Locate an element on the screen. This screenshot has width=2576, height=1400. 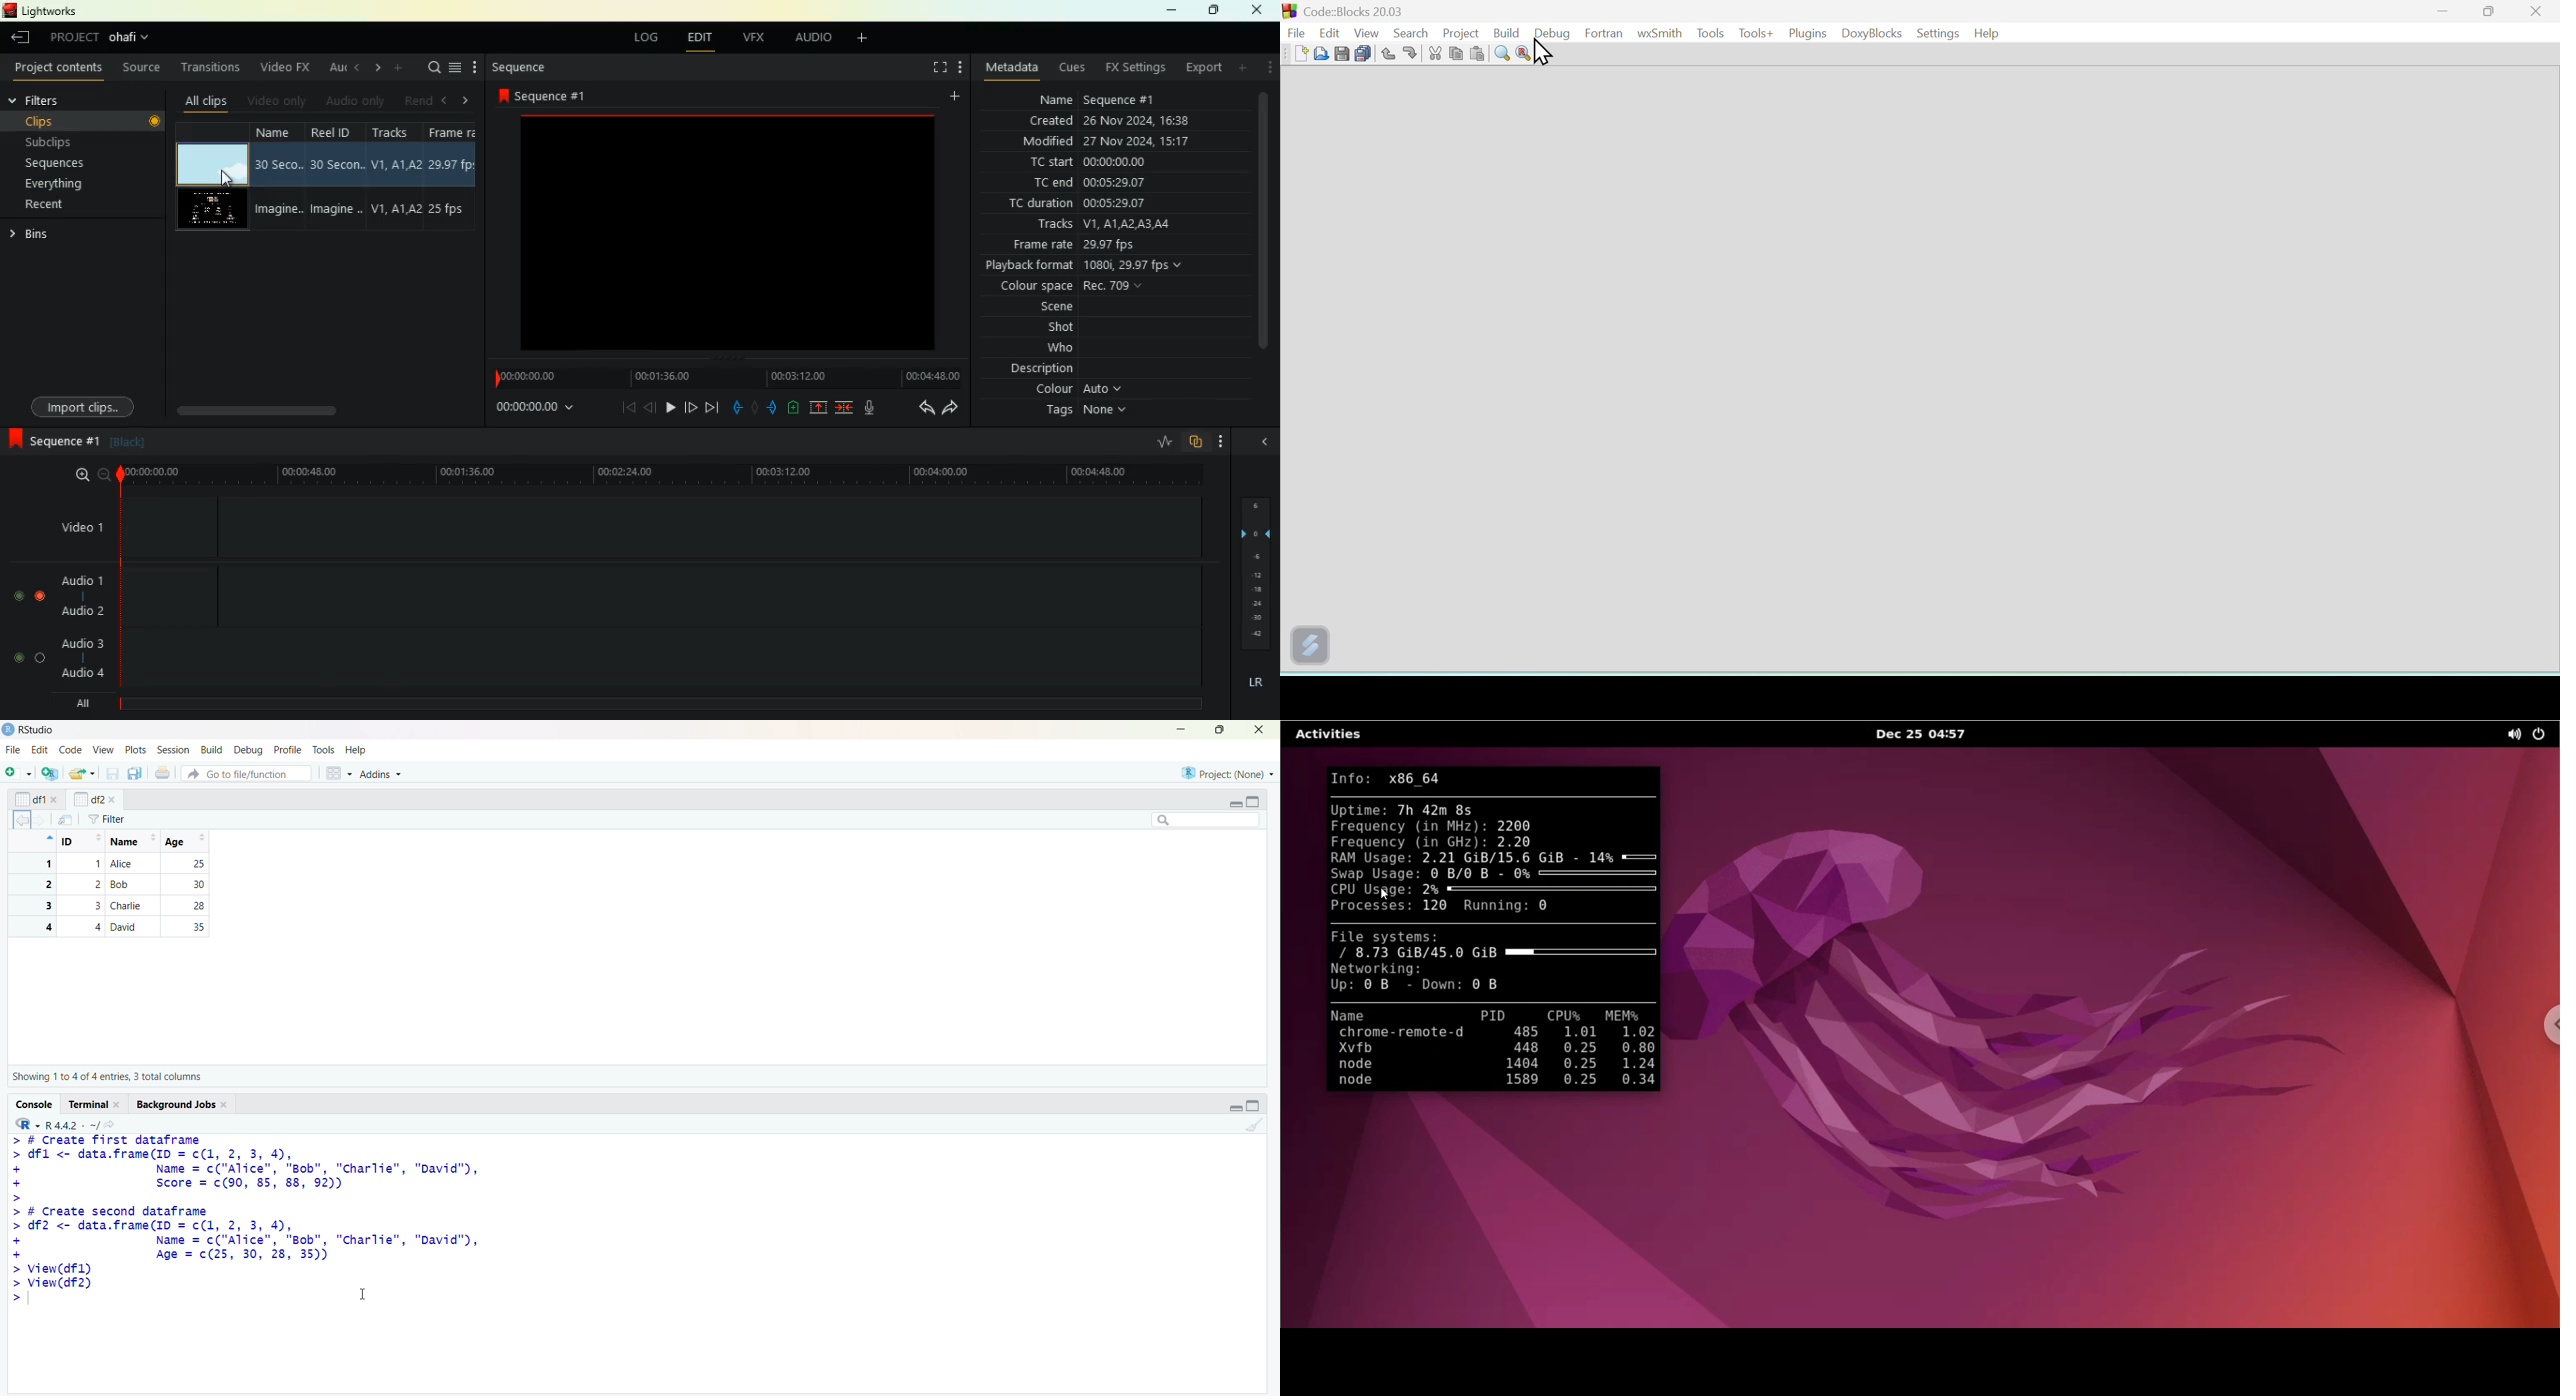
overlap is located at coordinates (1194, 442).